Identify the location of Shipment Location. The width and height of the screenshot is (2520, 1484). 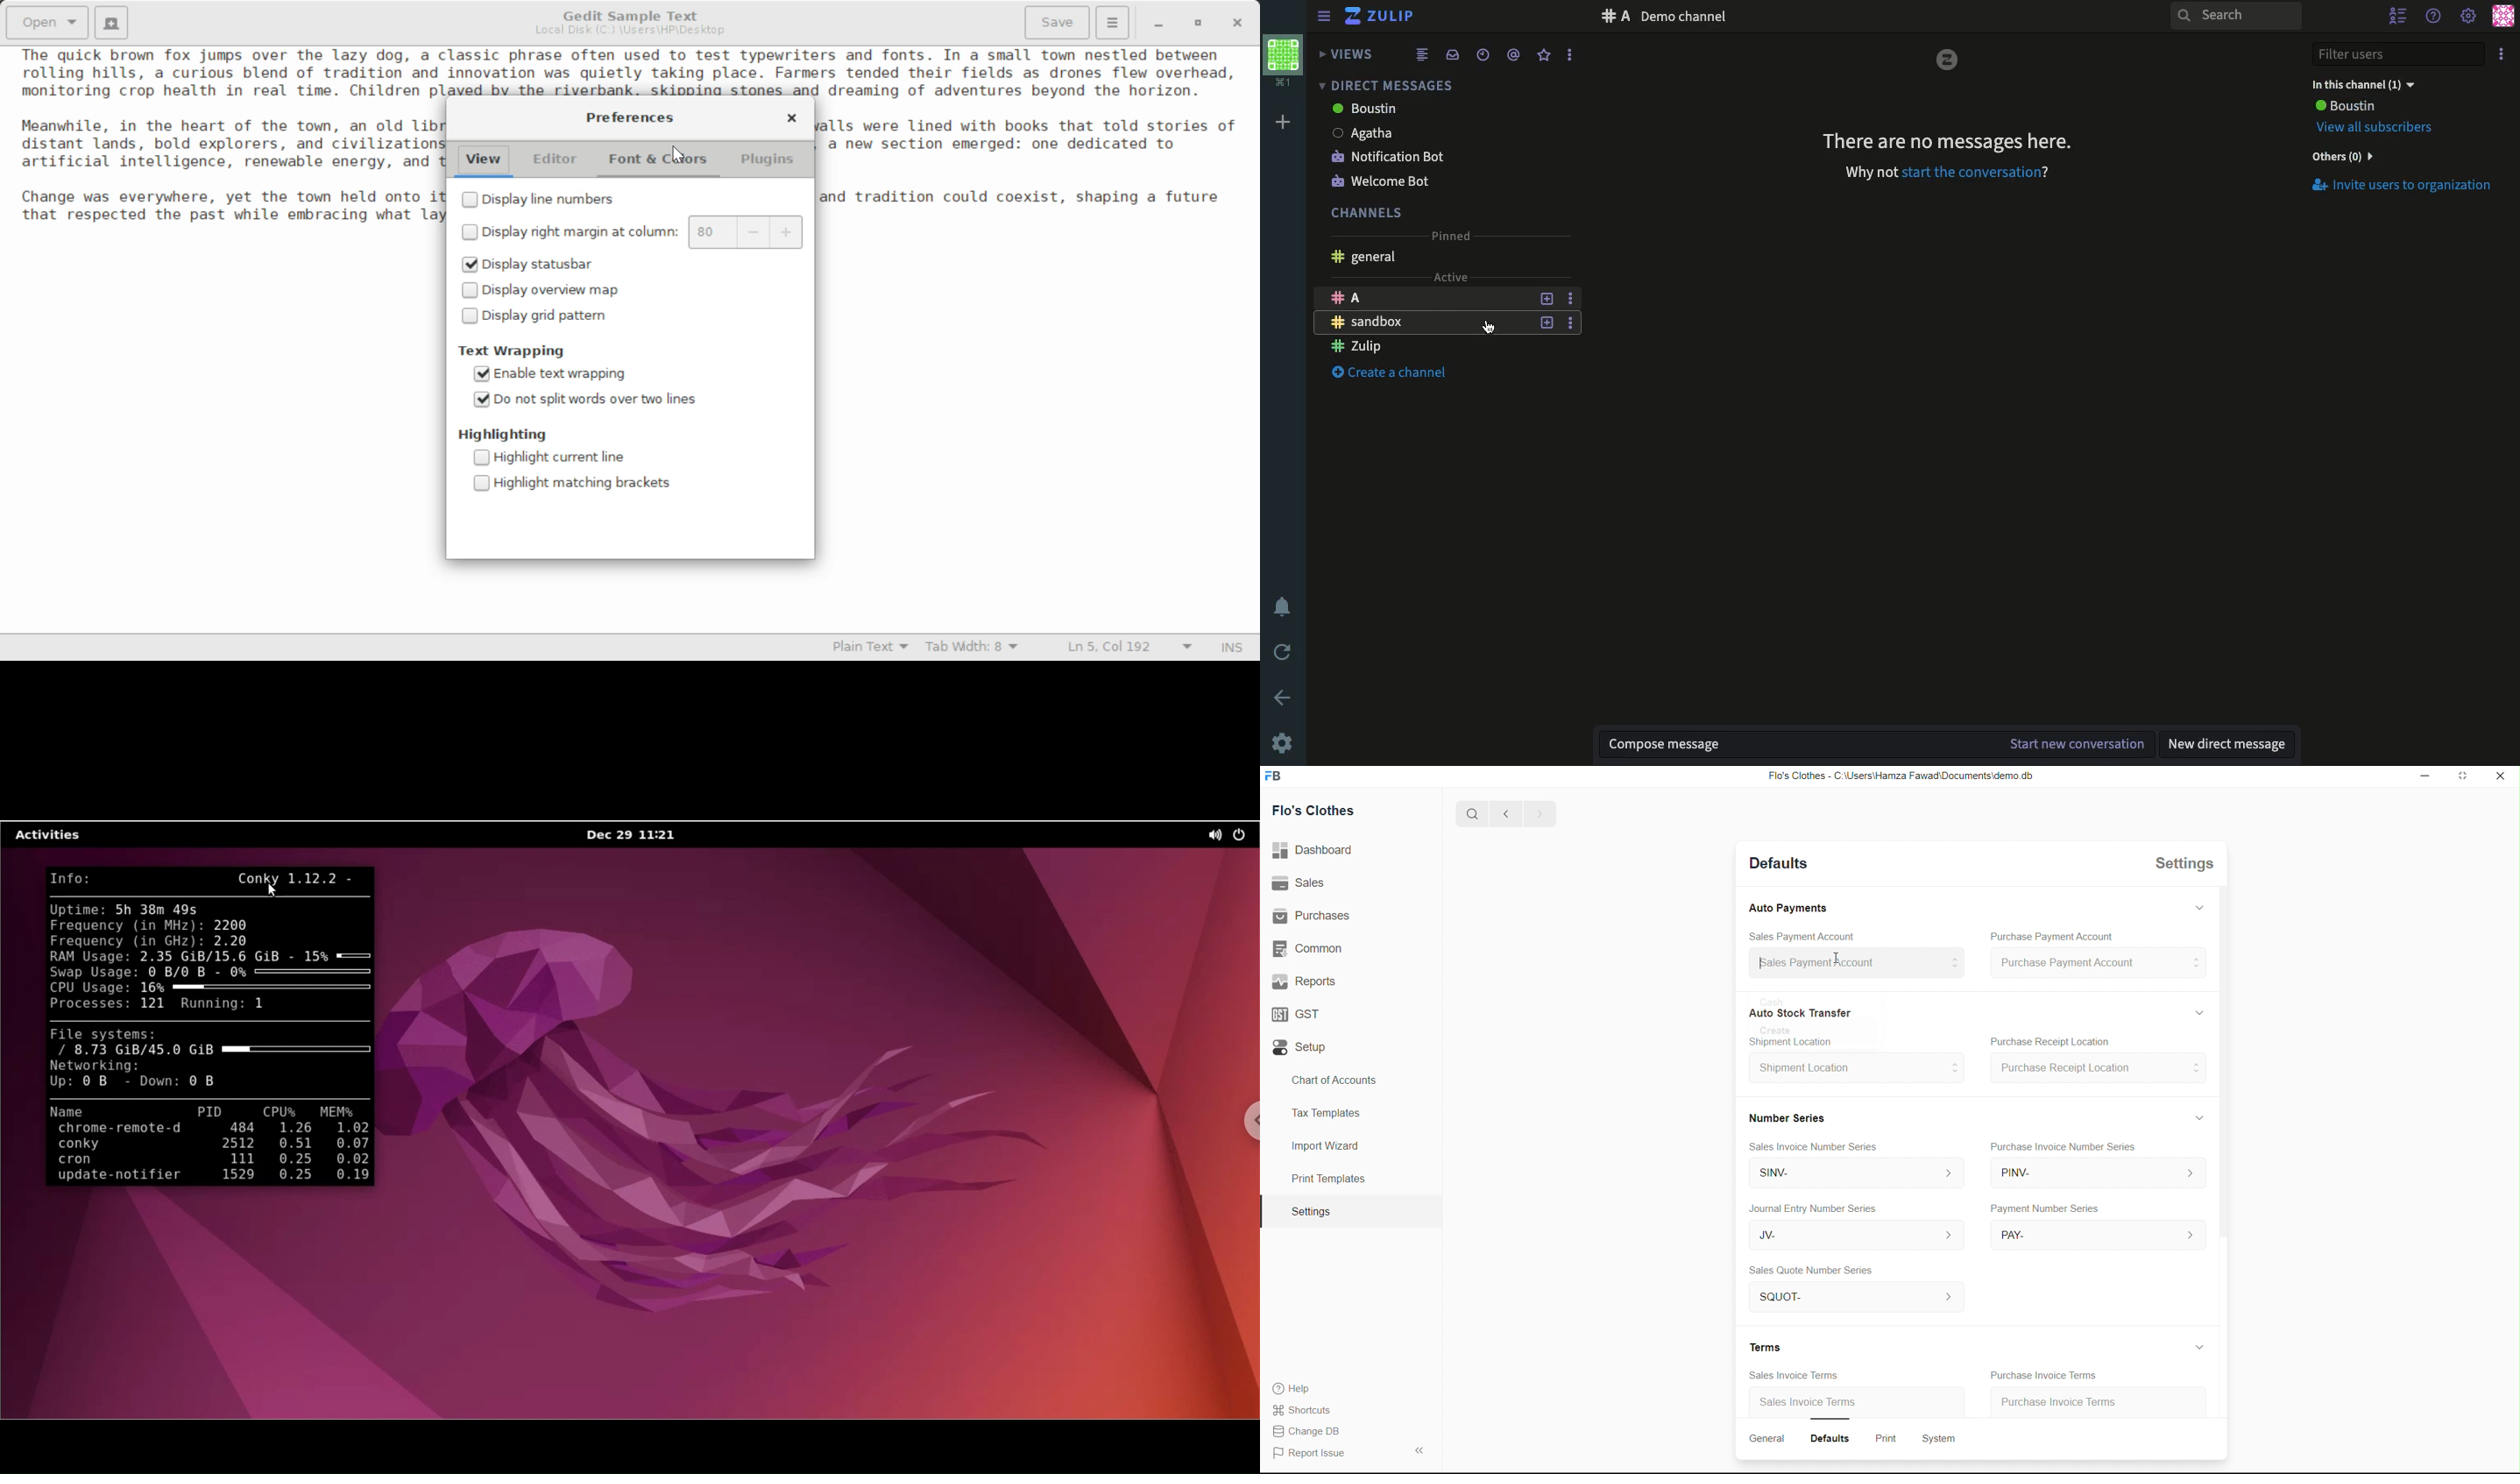
(1789, 1043).